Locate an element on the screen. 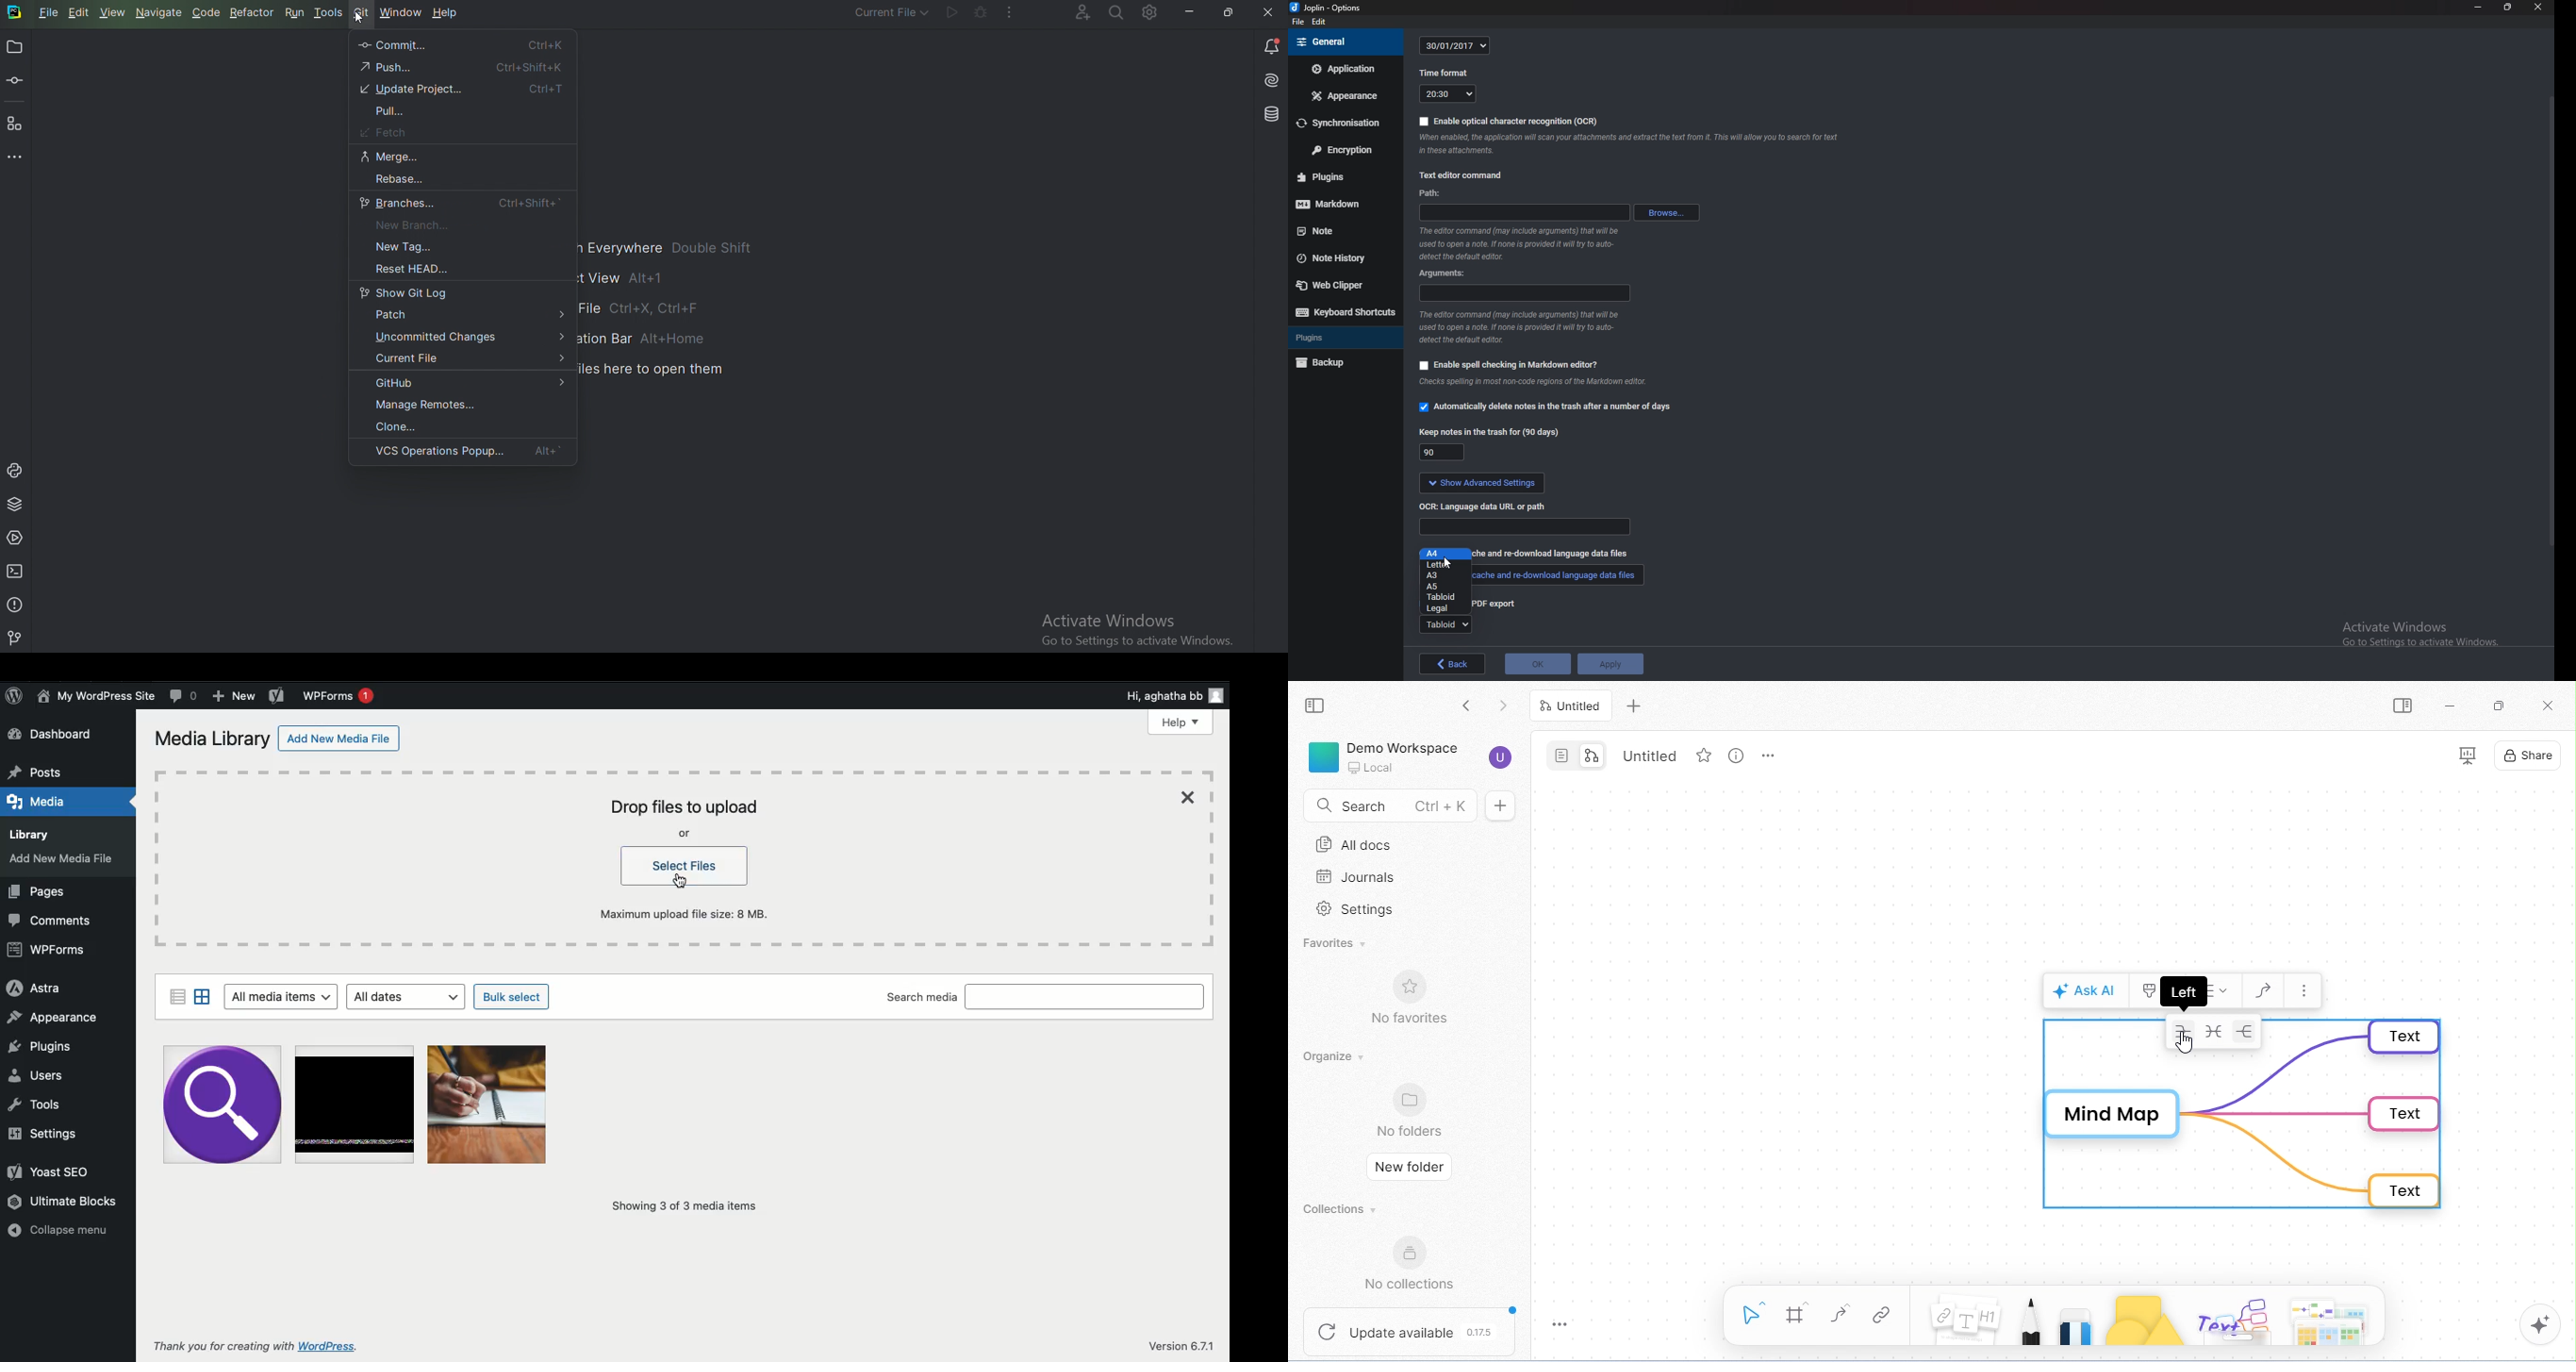 The height and width of the screenshot is (1372, 2576). enable spell checking is located at coordinates (1524, 363).